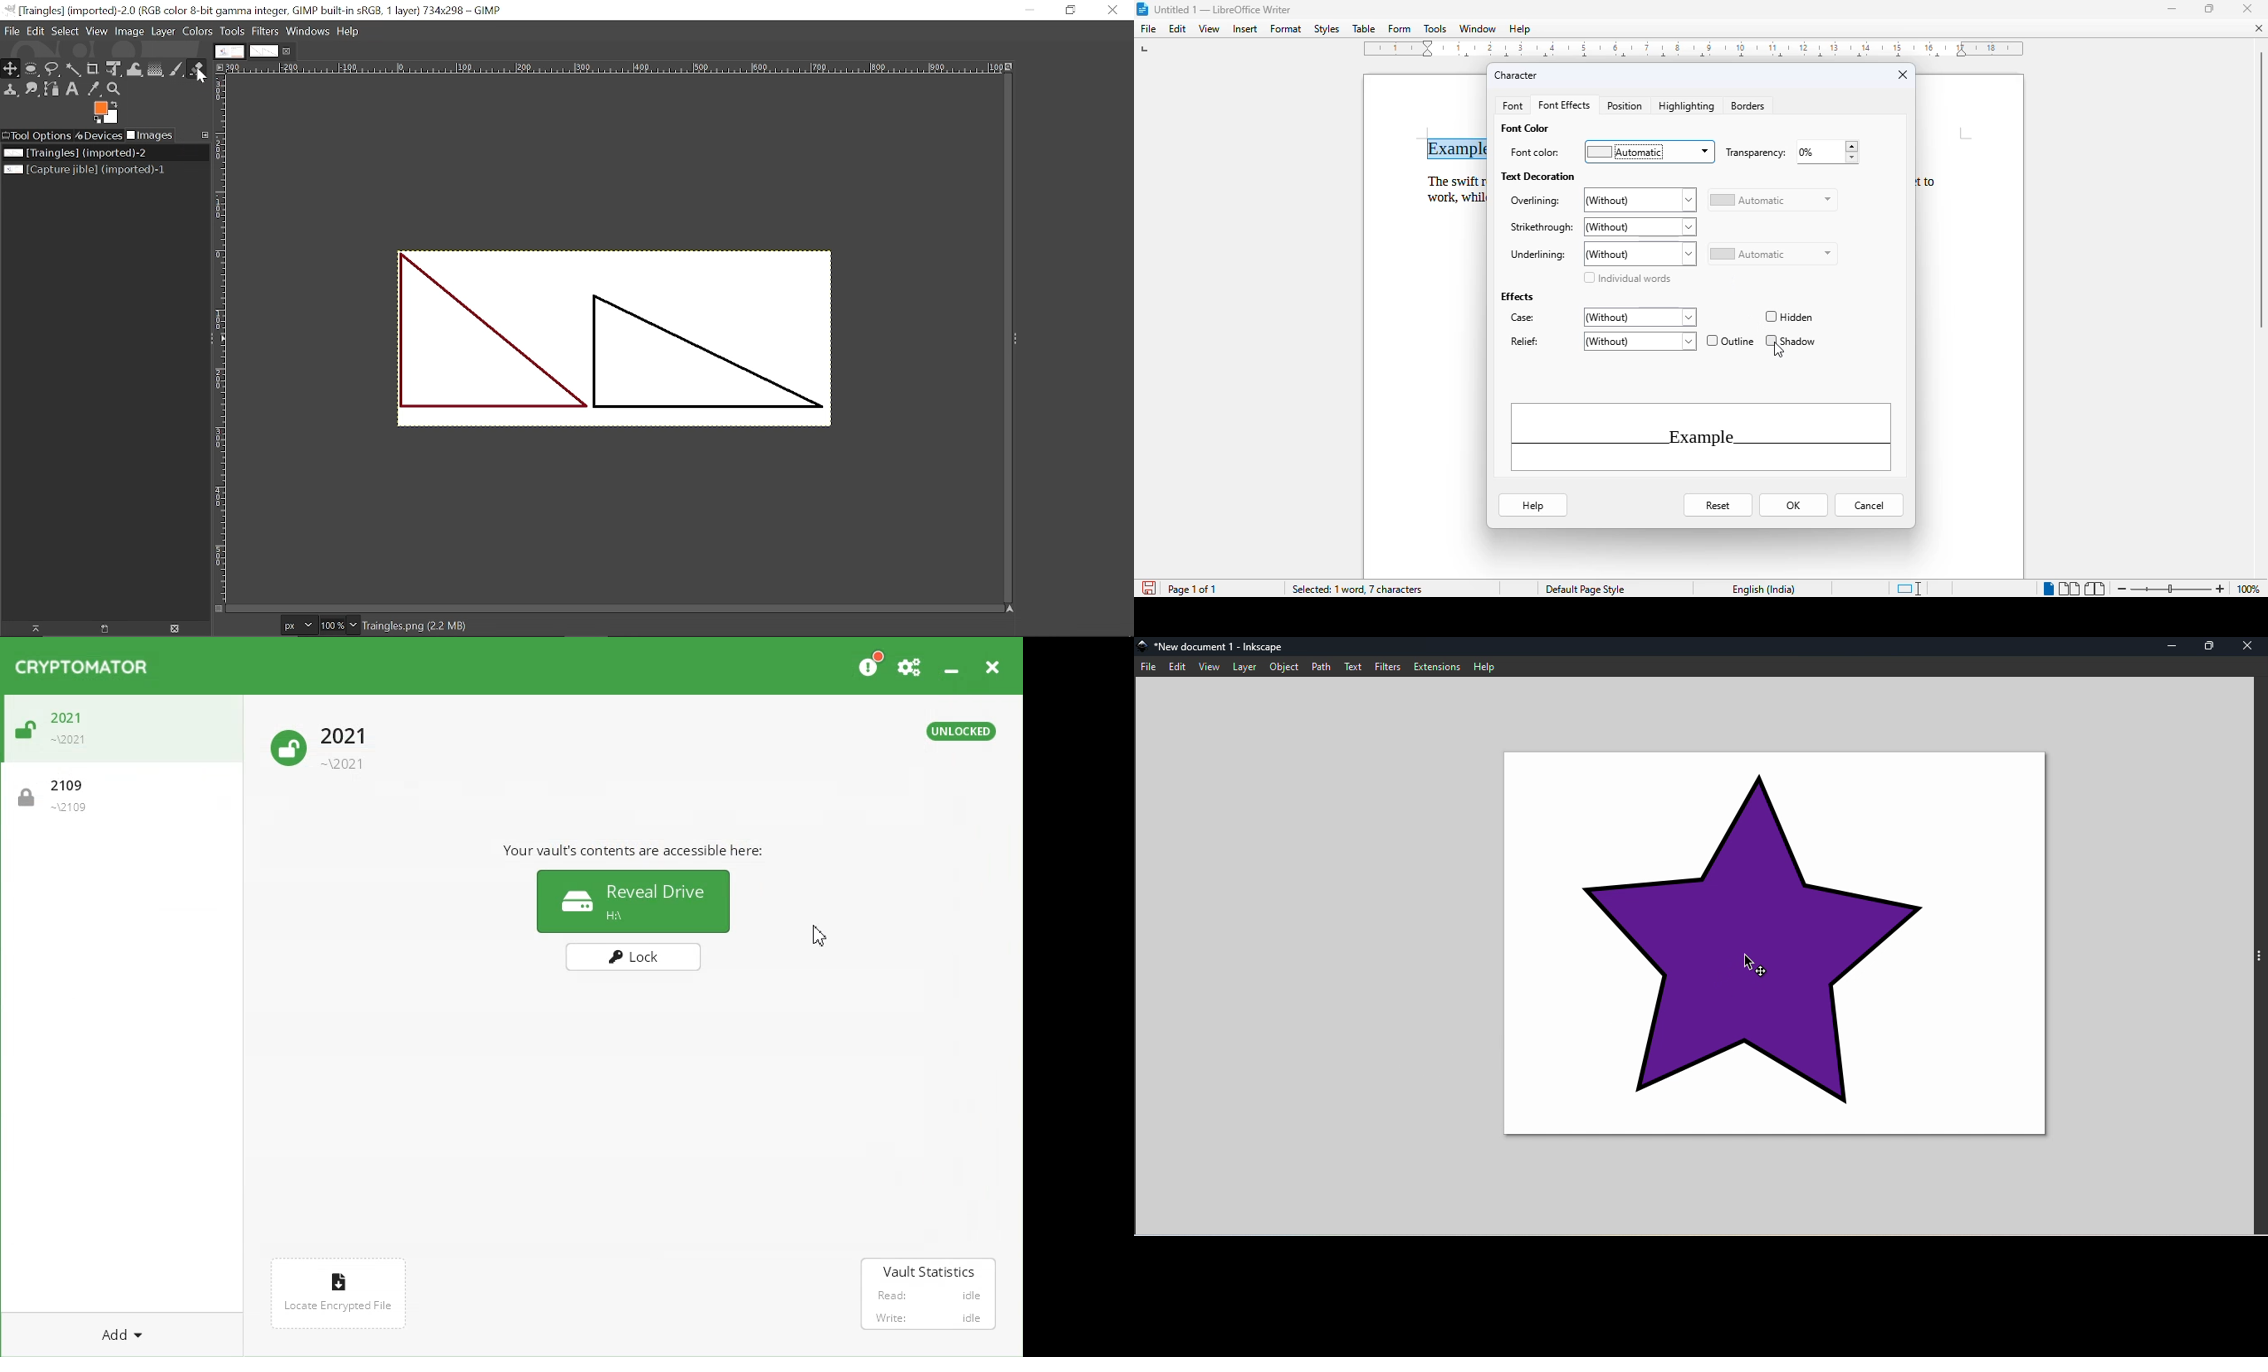 Image resolution: width=2268 pixels, height=1372 pixels. What do you see at coordinates (219, 610) in the screenshot?
I see `Toggle quick mask on/off` at bounding box center [219, 610].